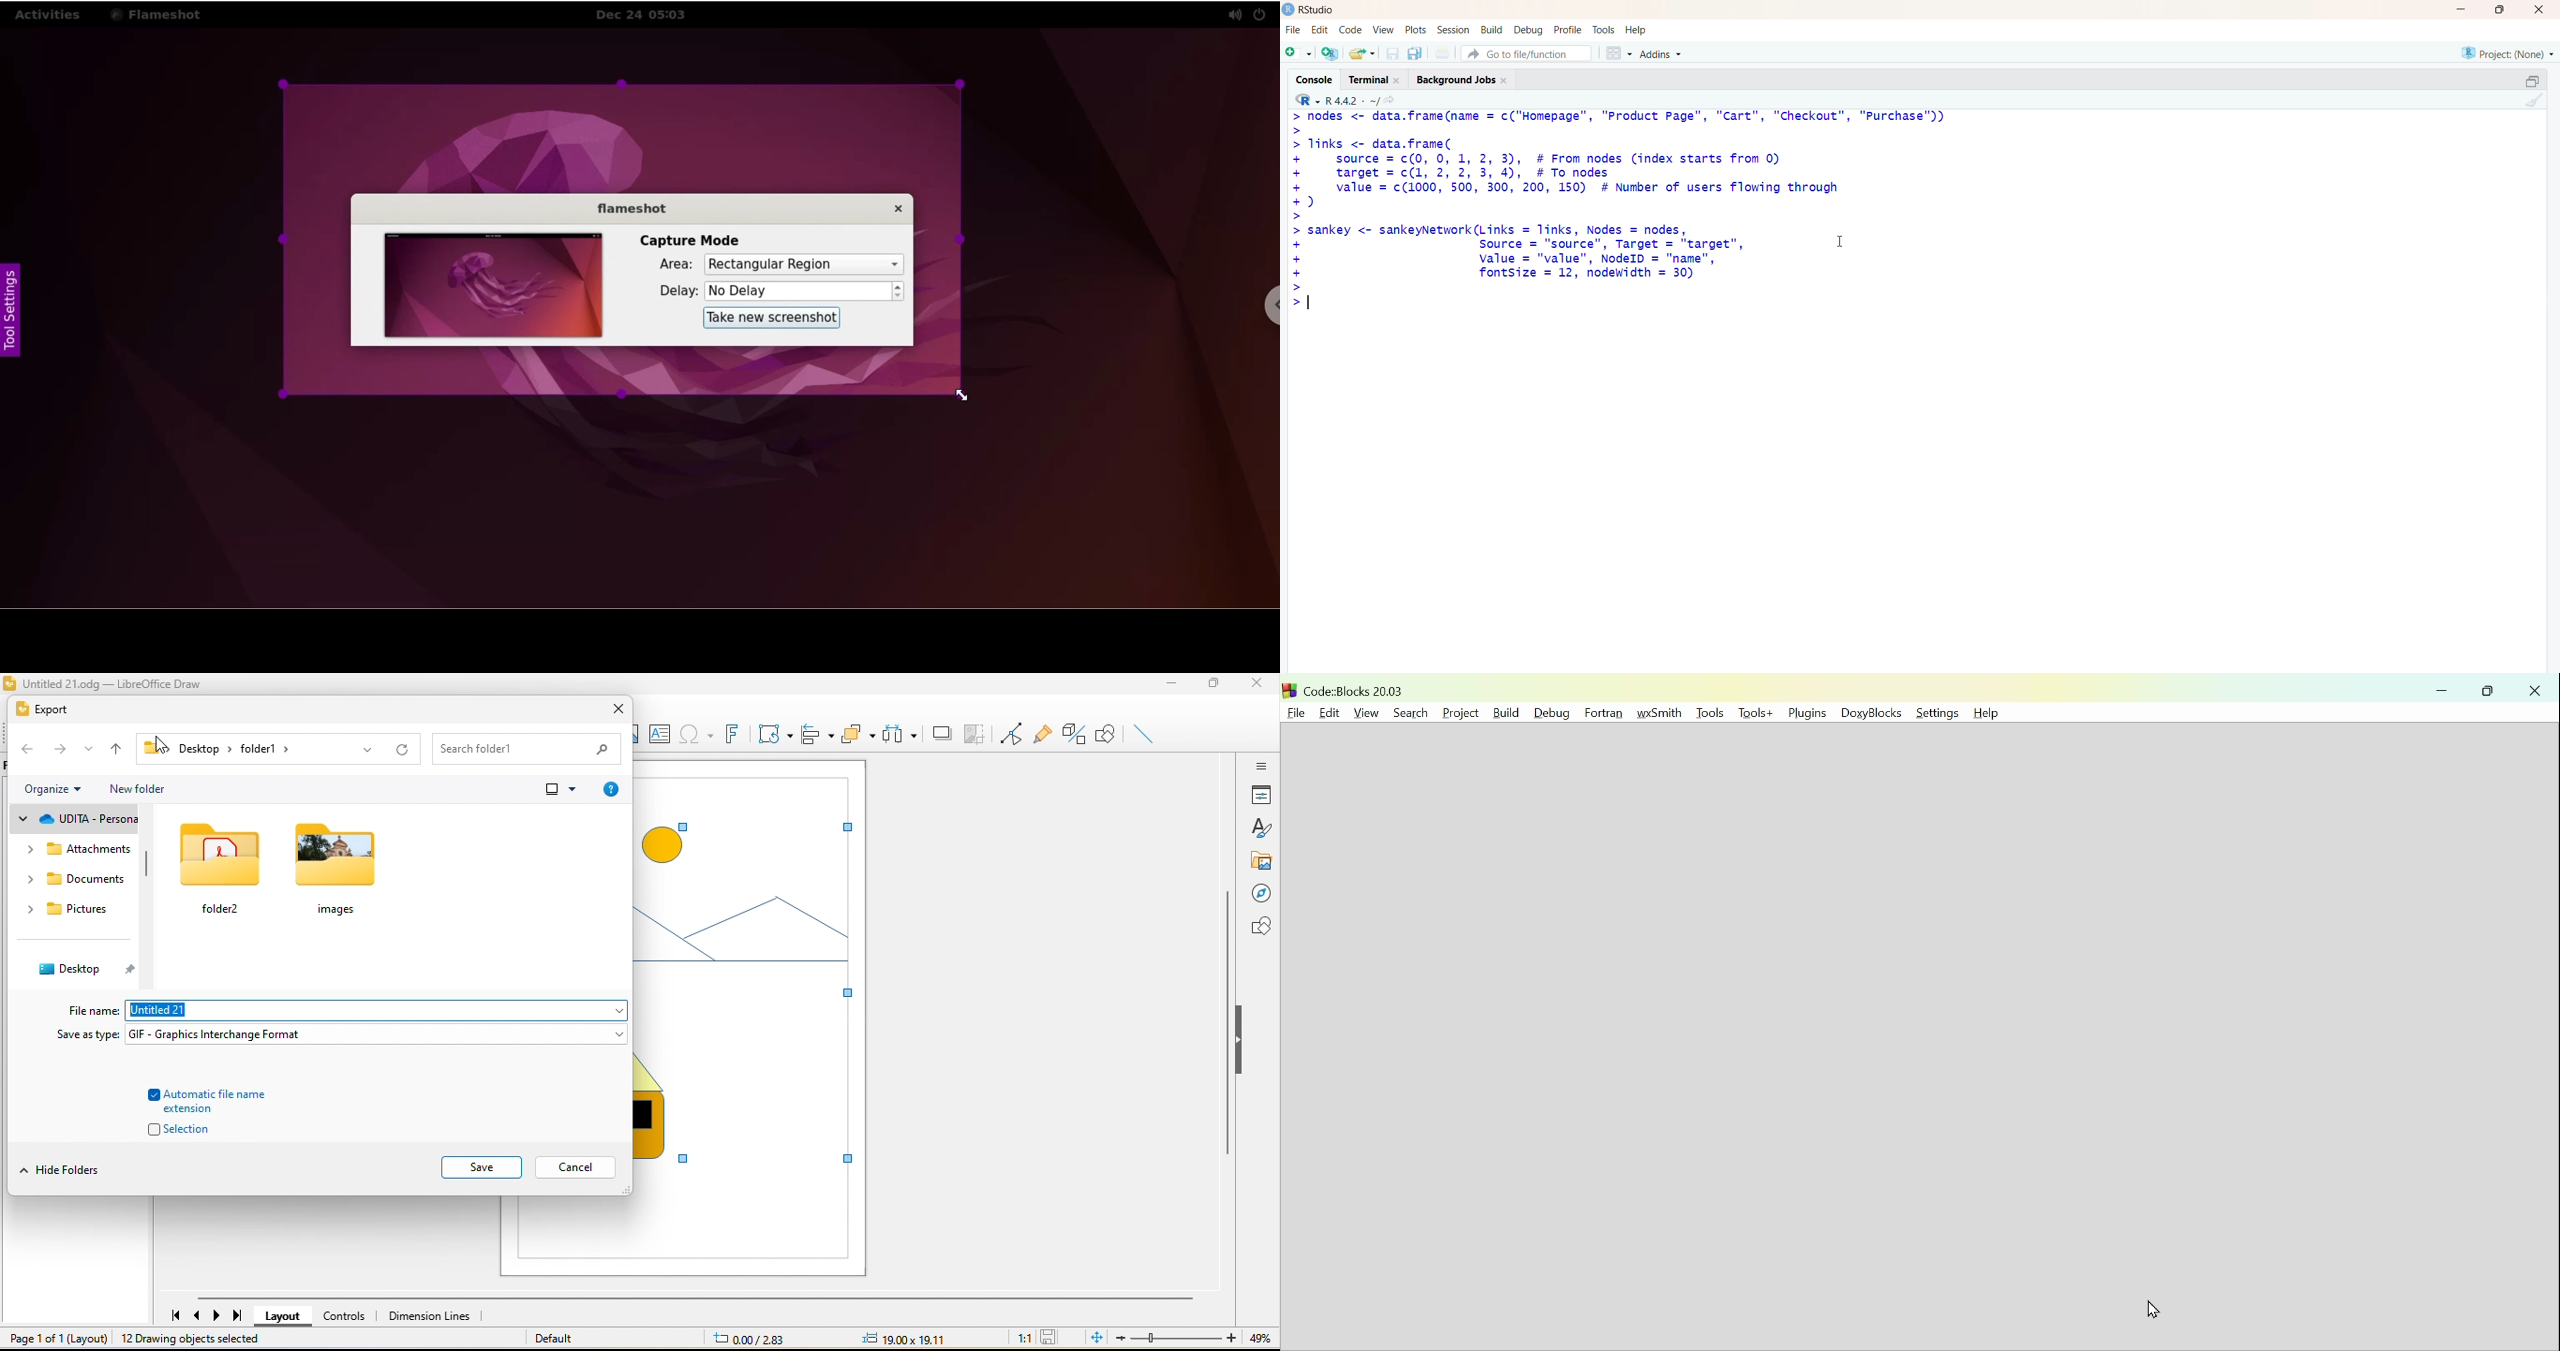 This screenshot has width=2576, height=1372. I want to click on Tools, so click(1711, 713).